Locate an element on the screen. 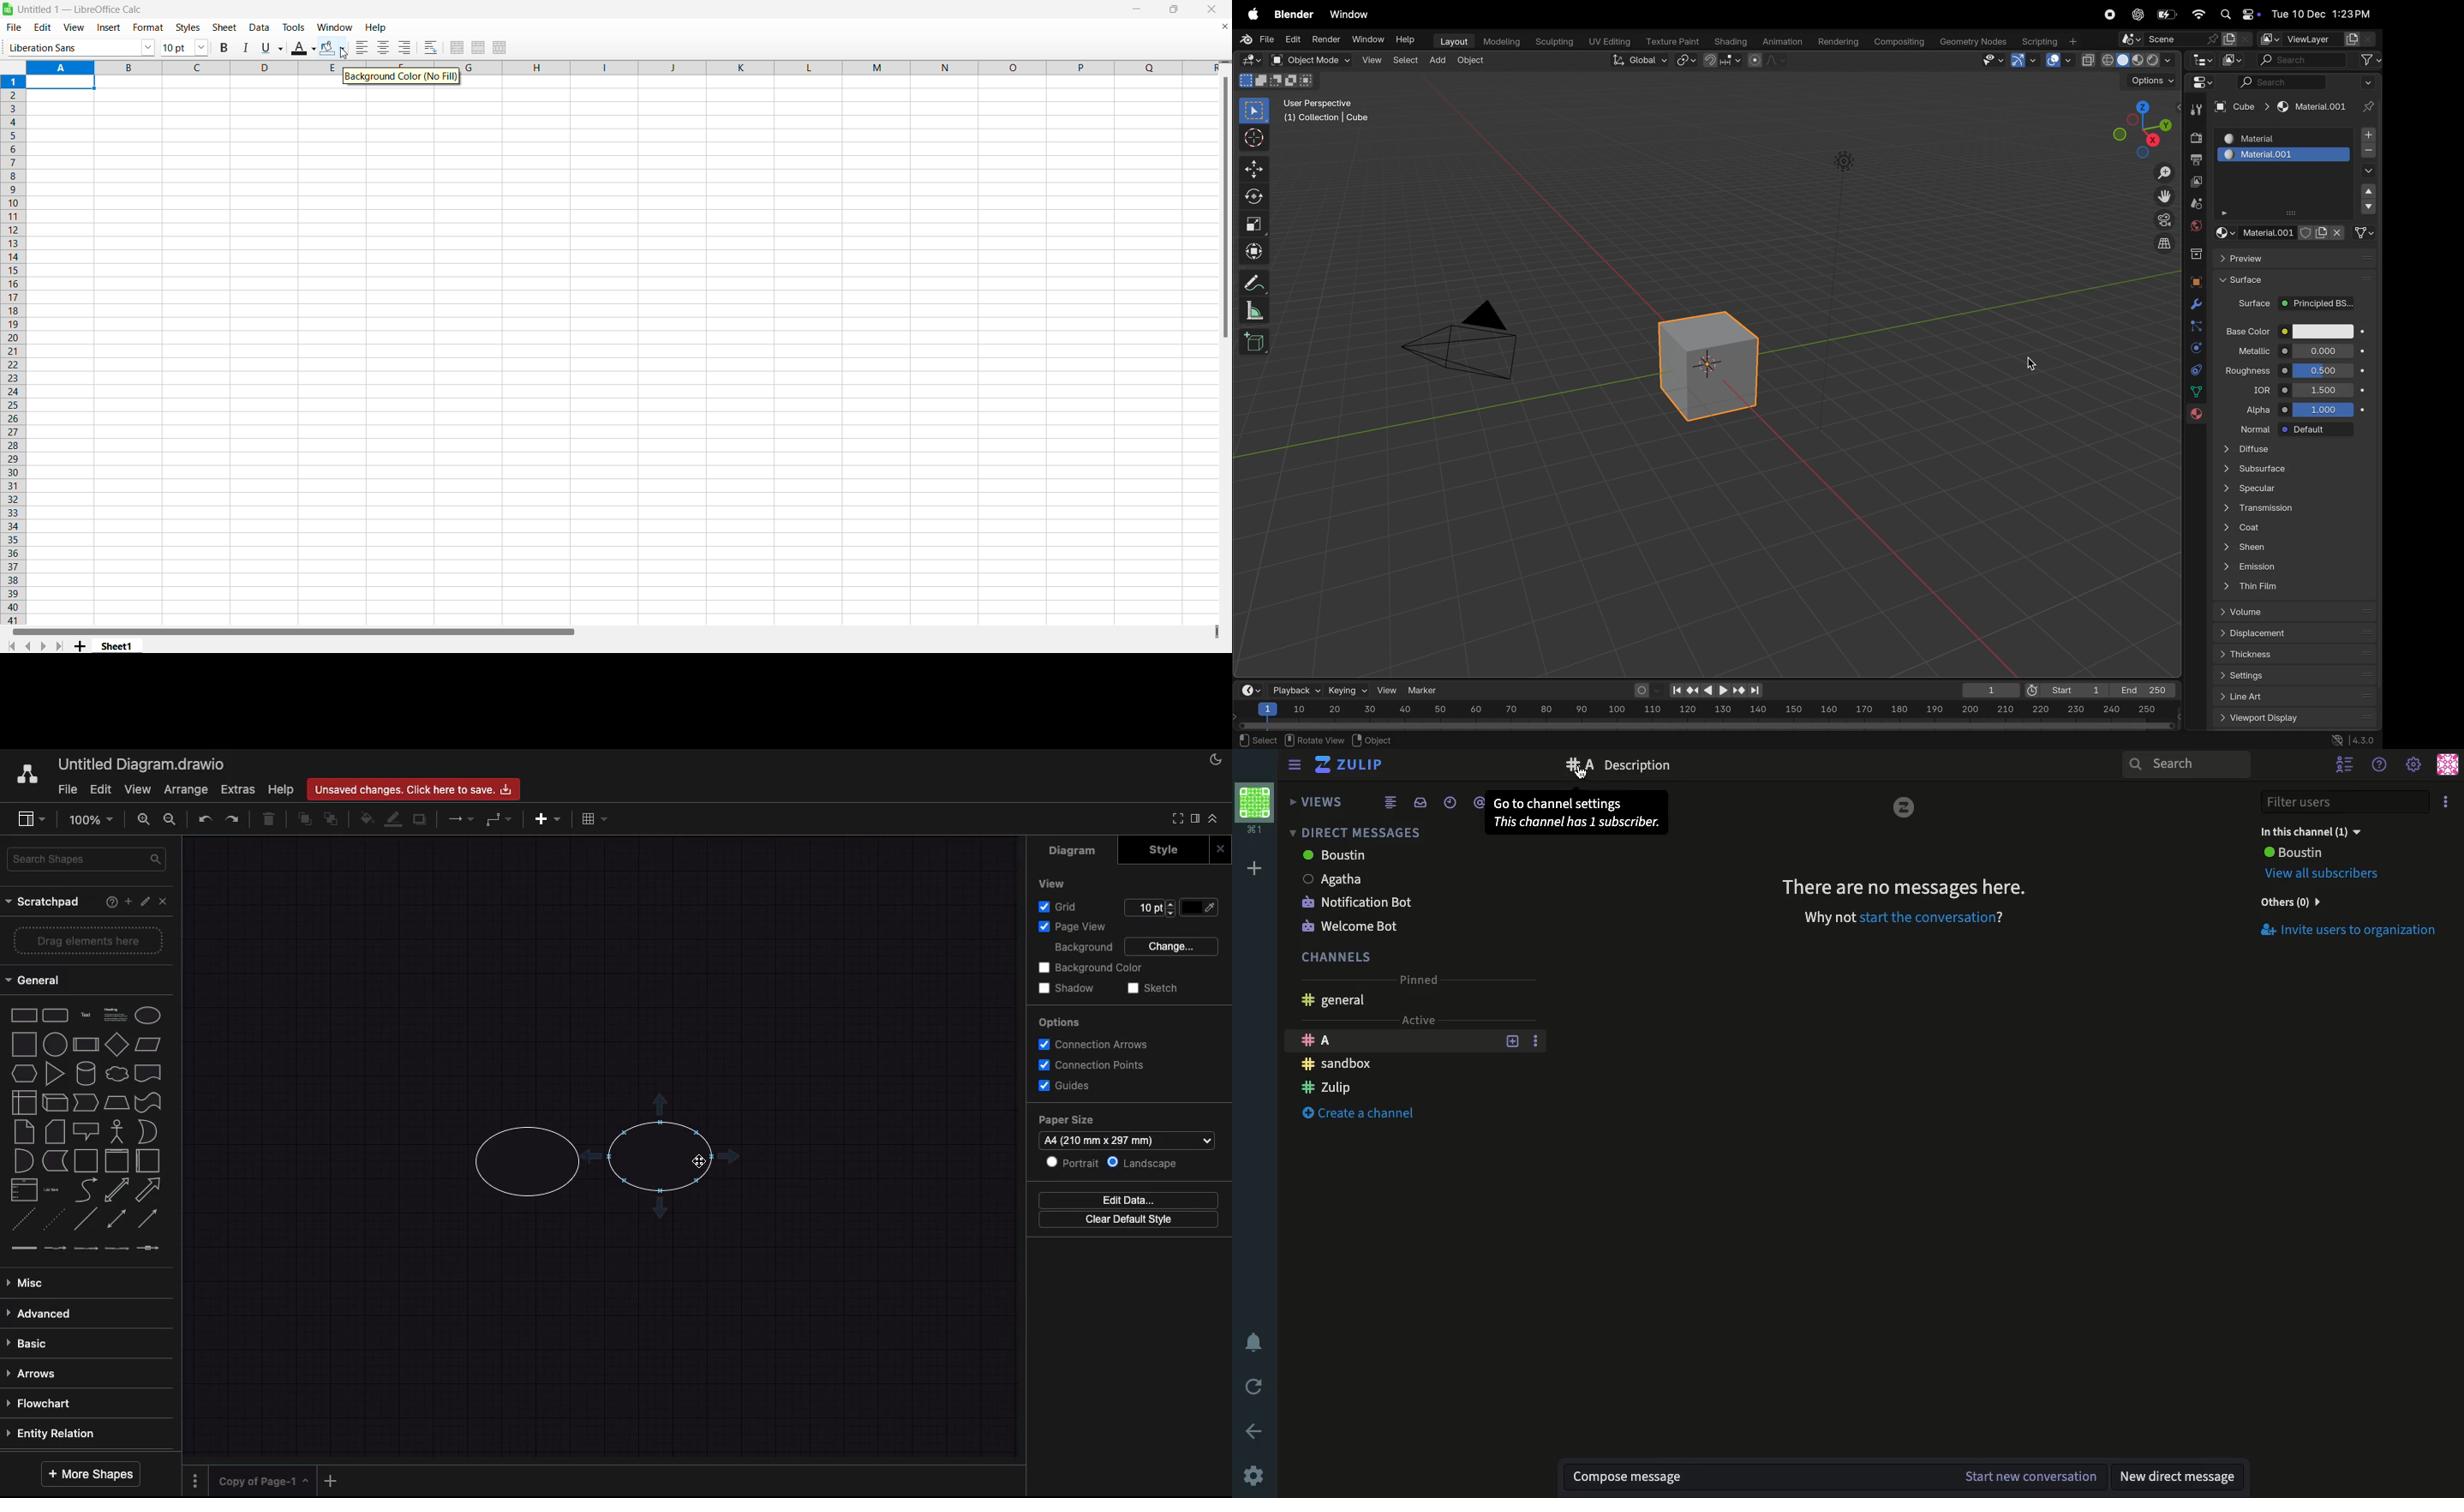 This screenshot has width=2464, height=1512. preview is located at coordinates (2300, 258).